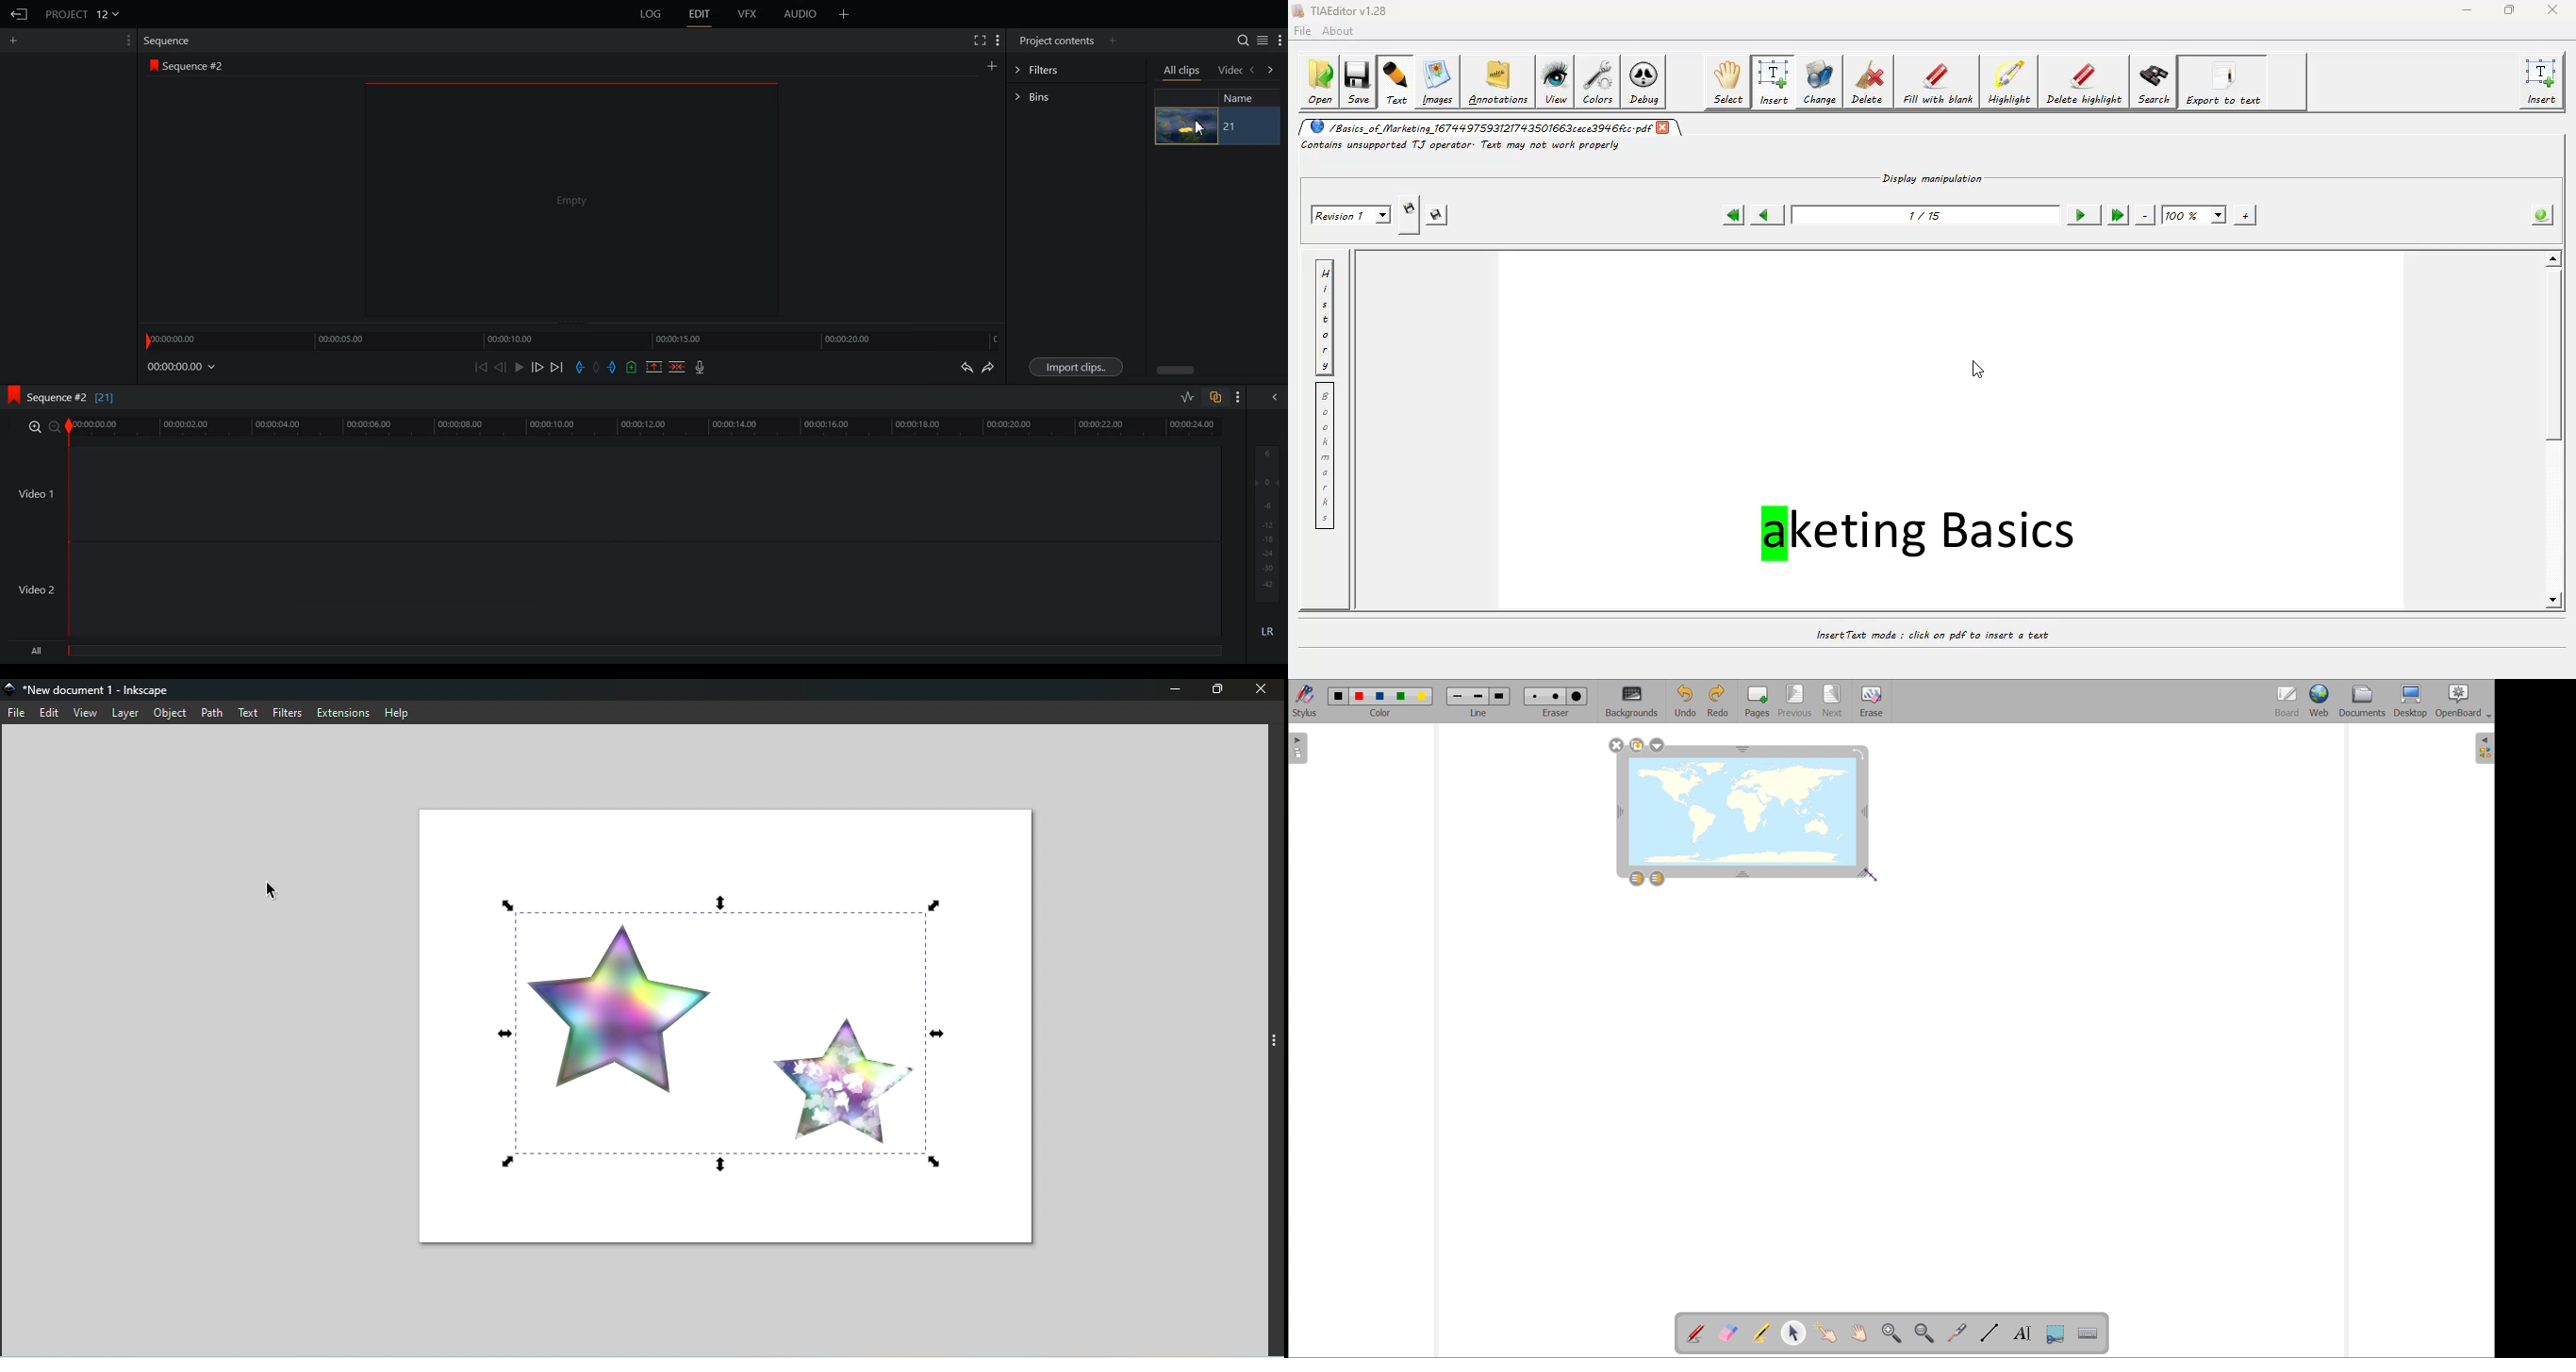  I want to click on Add Panel, so click(16, 40).